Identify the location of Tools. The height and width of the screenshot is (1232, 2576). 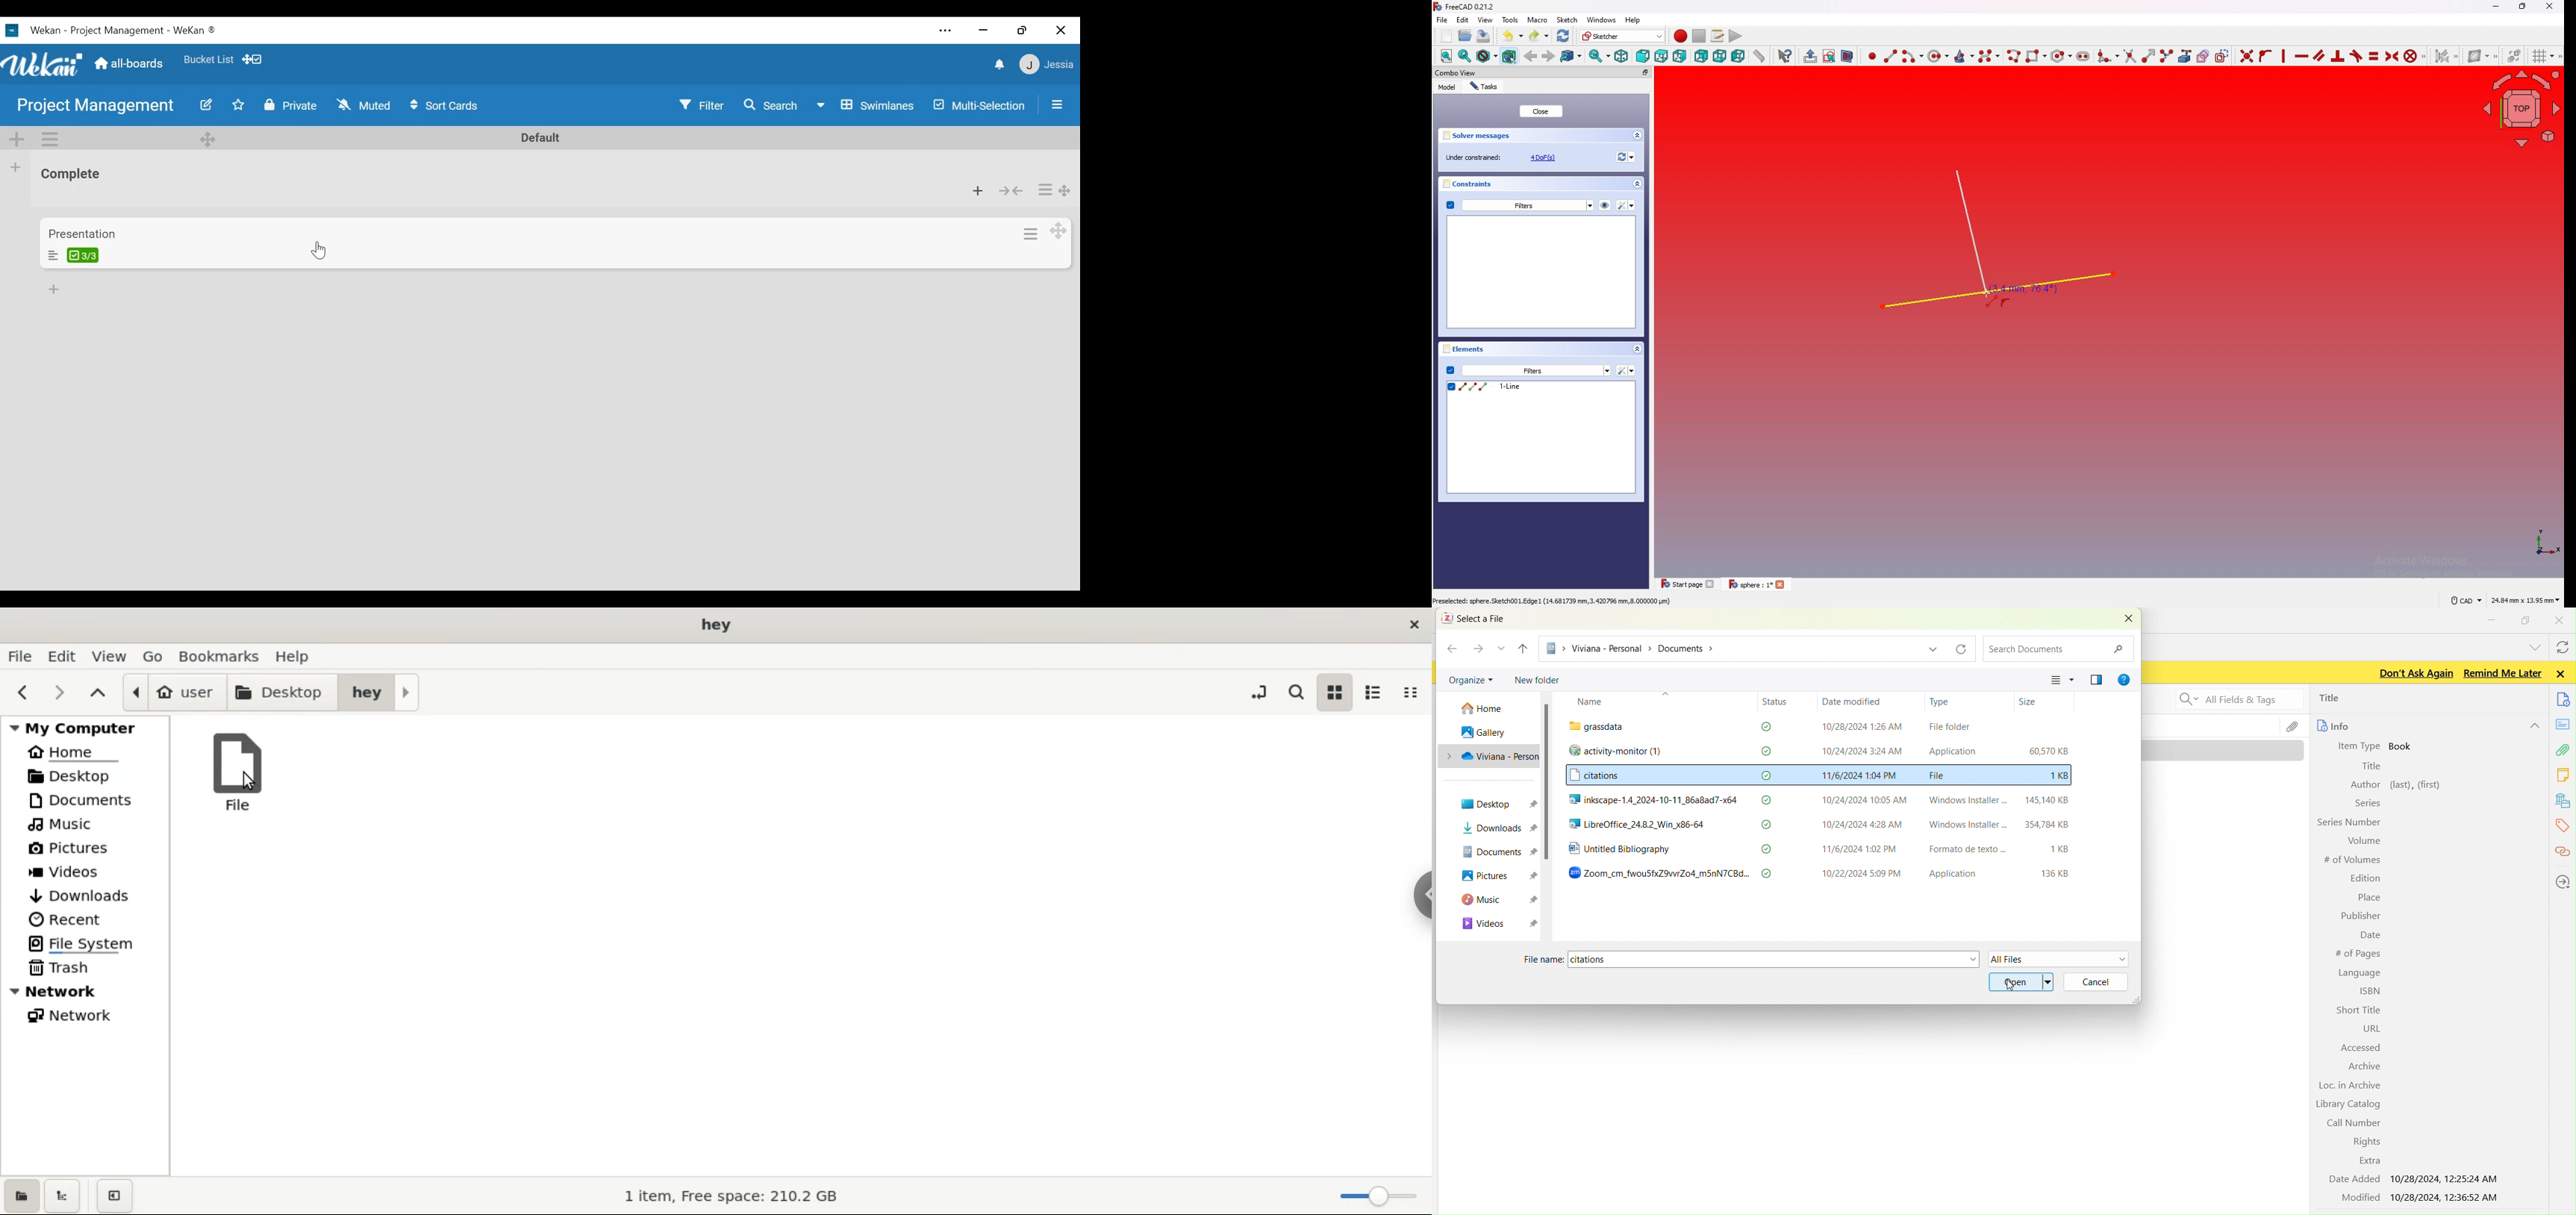
(1511, 20).